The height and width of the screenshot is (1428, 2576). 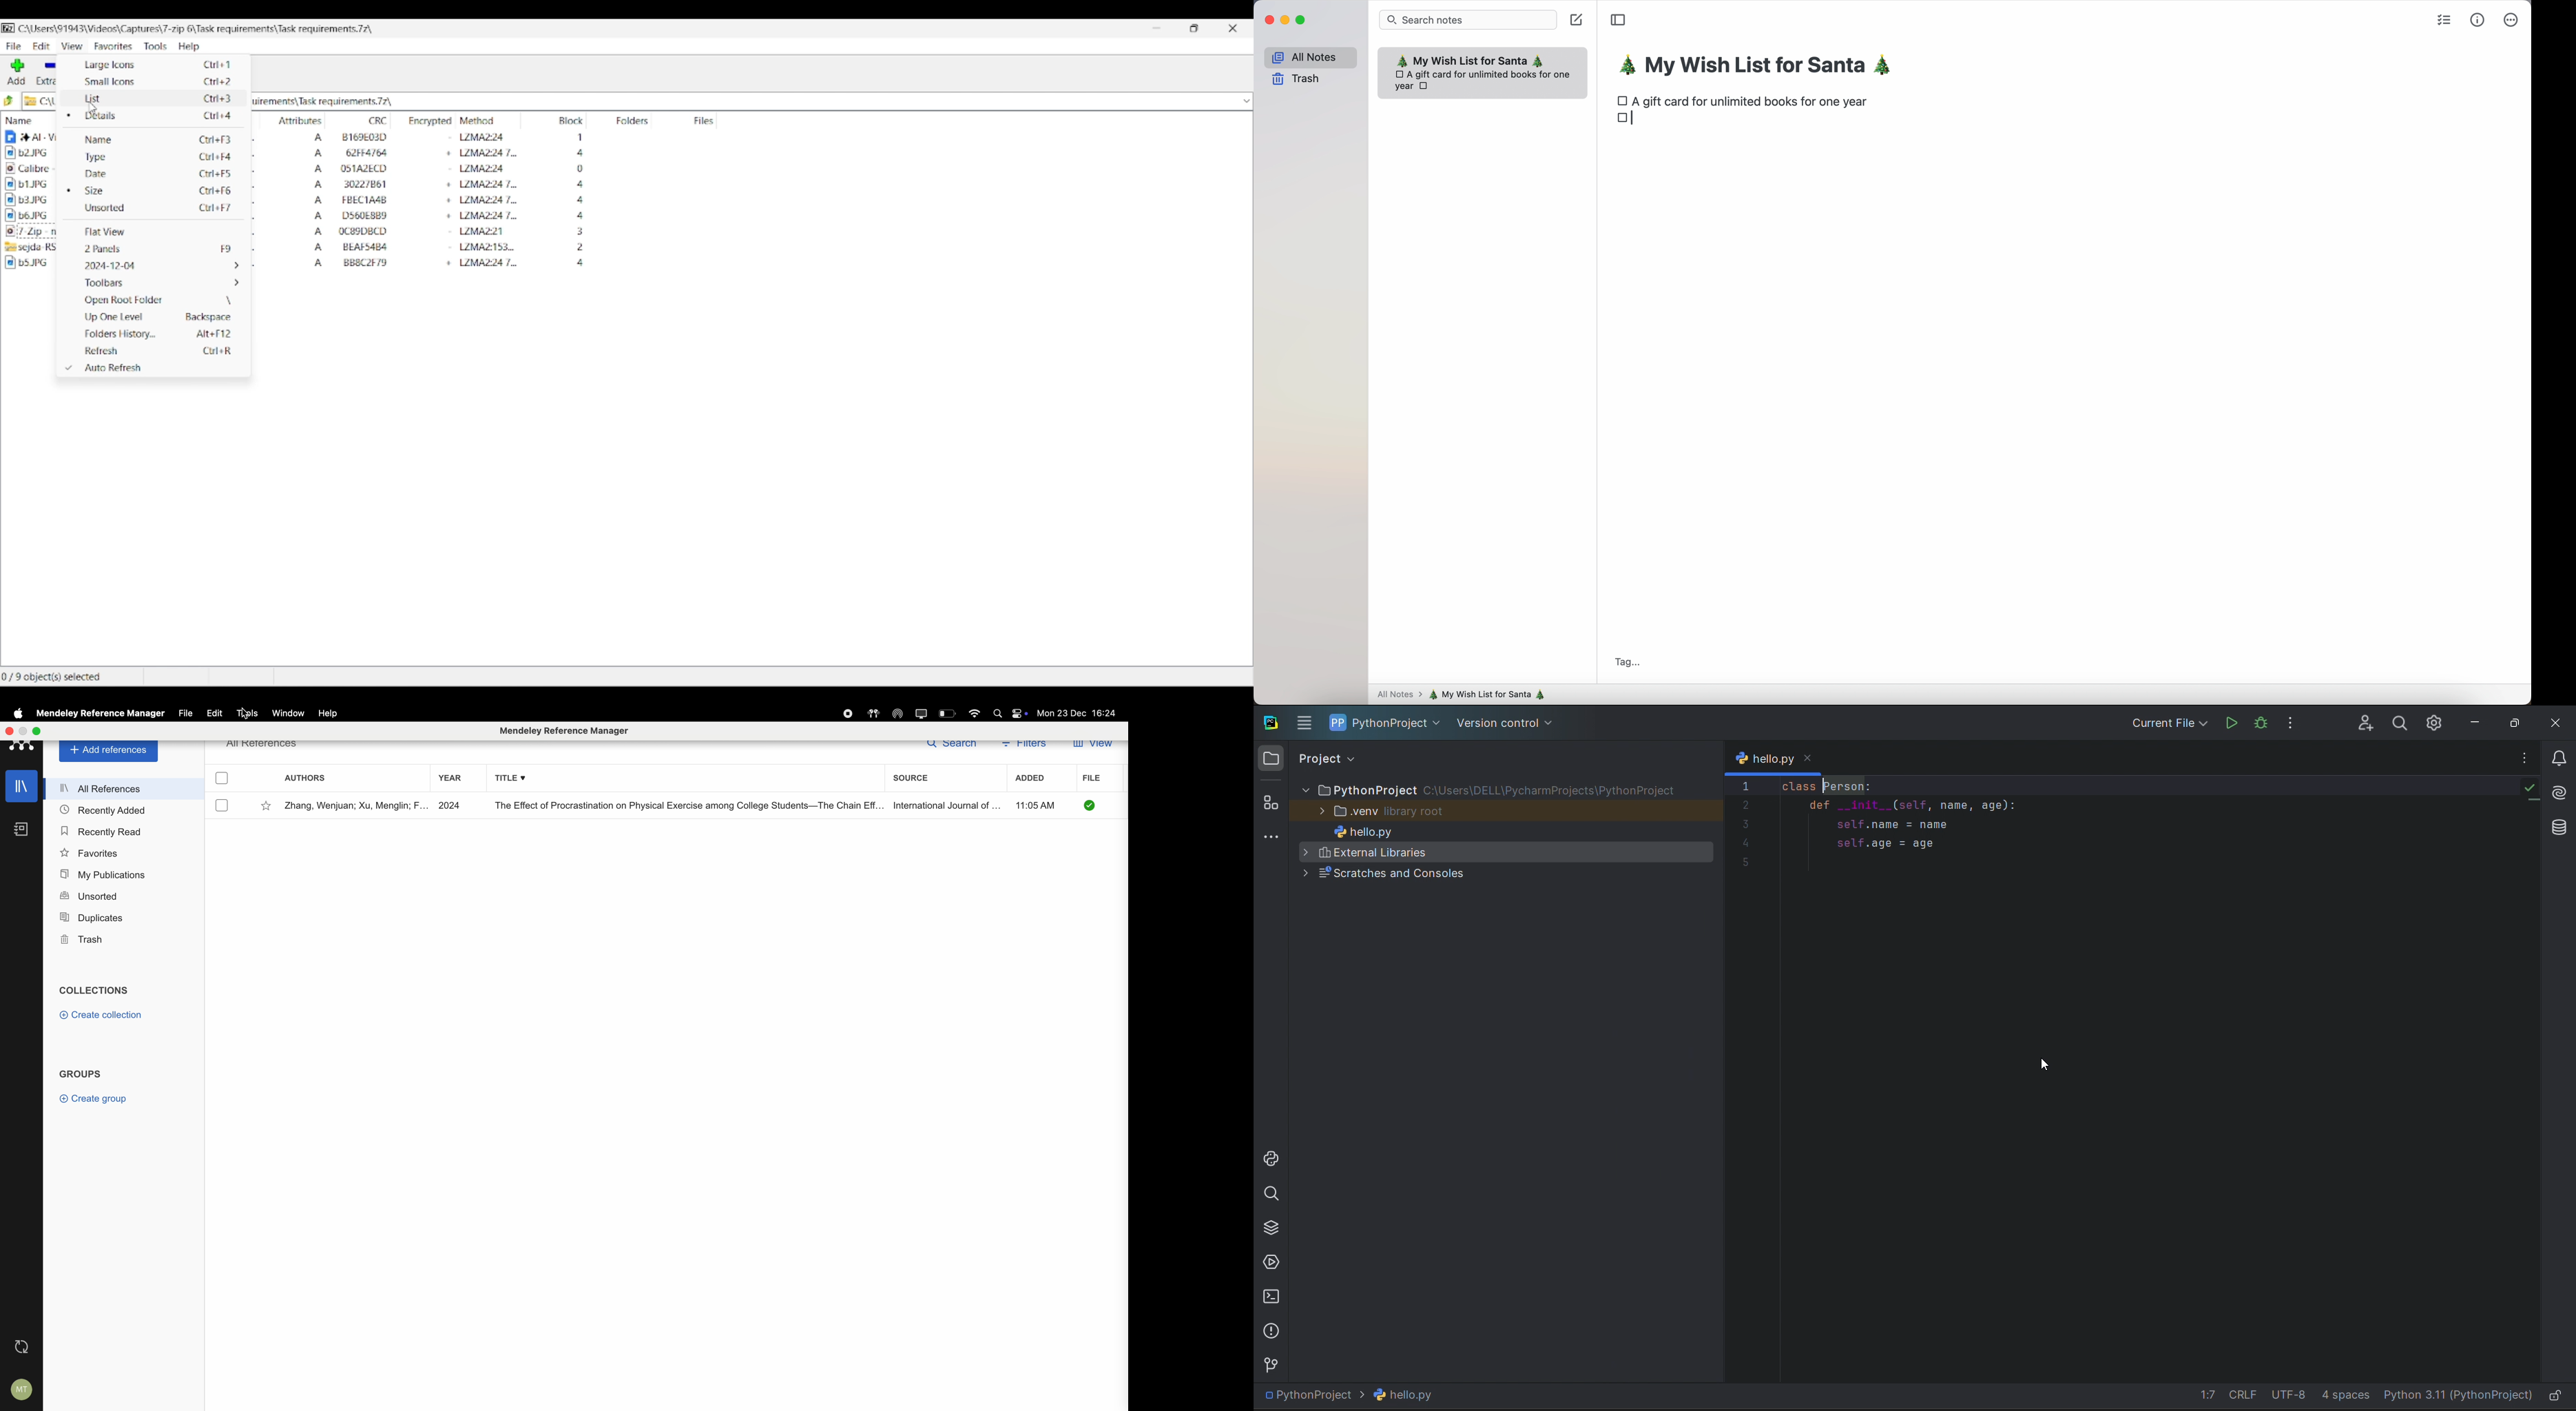 I want to click on added, so click(x=1032, y=778).